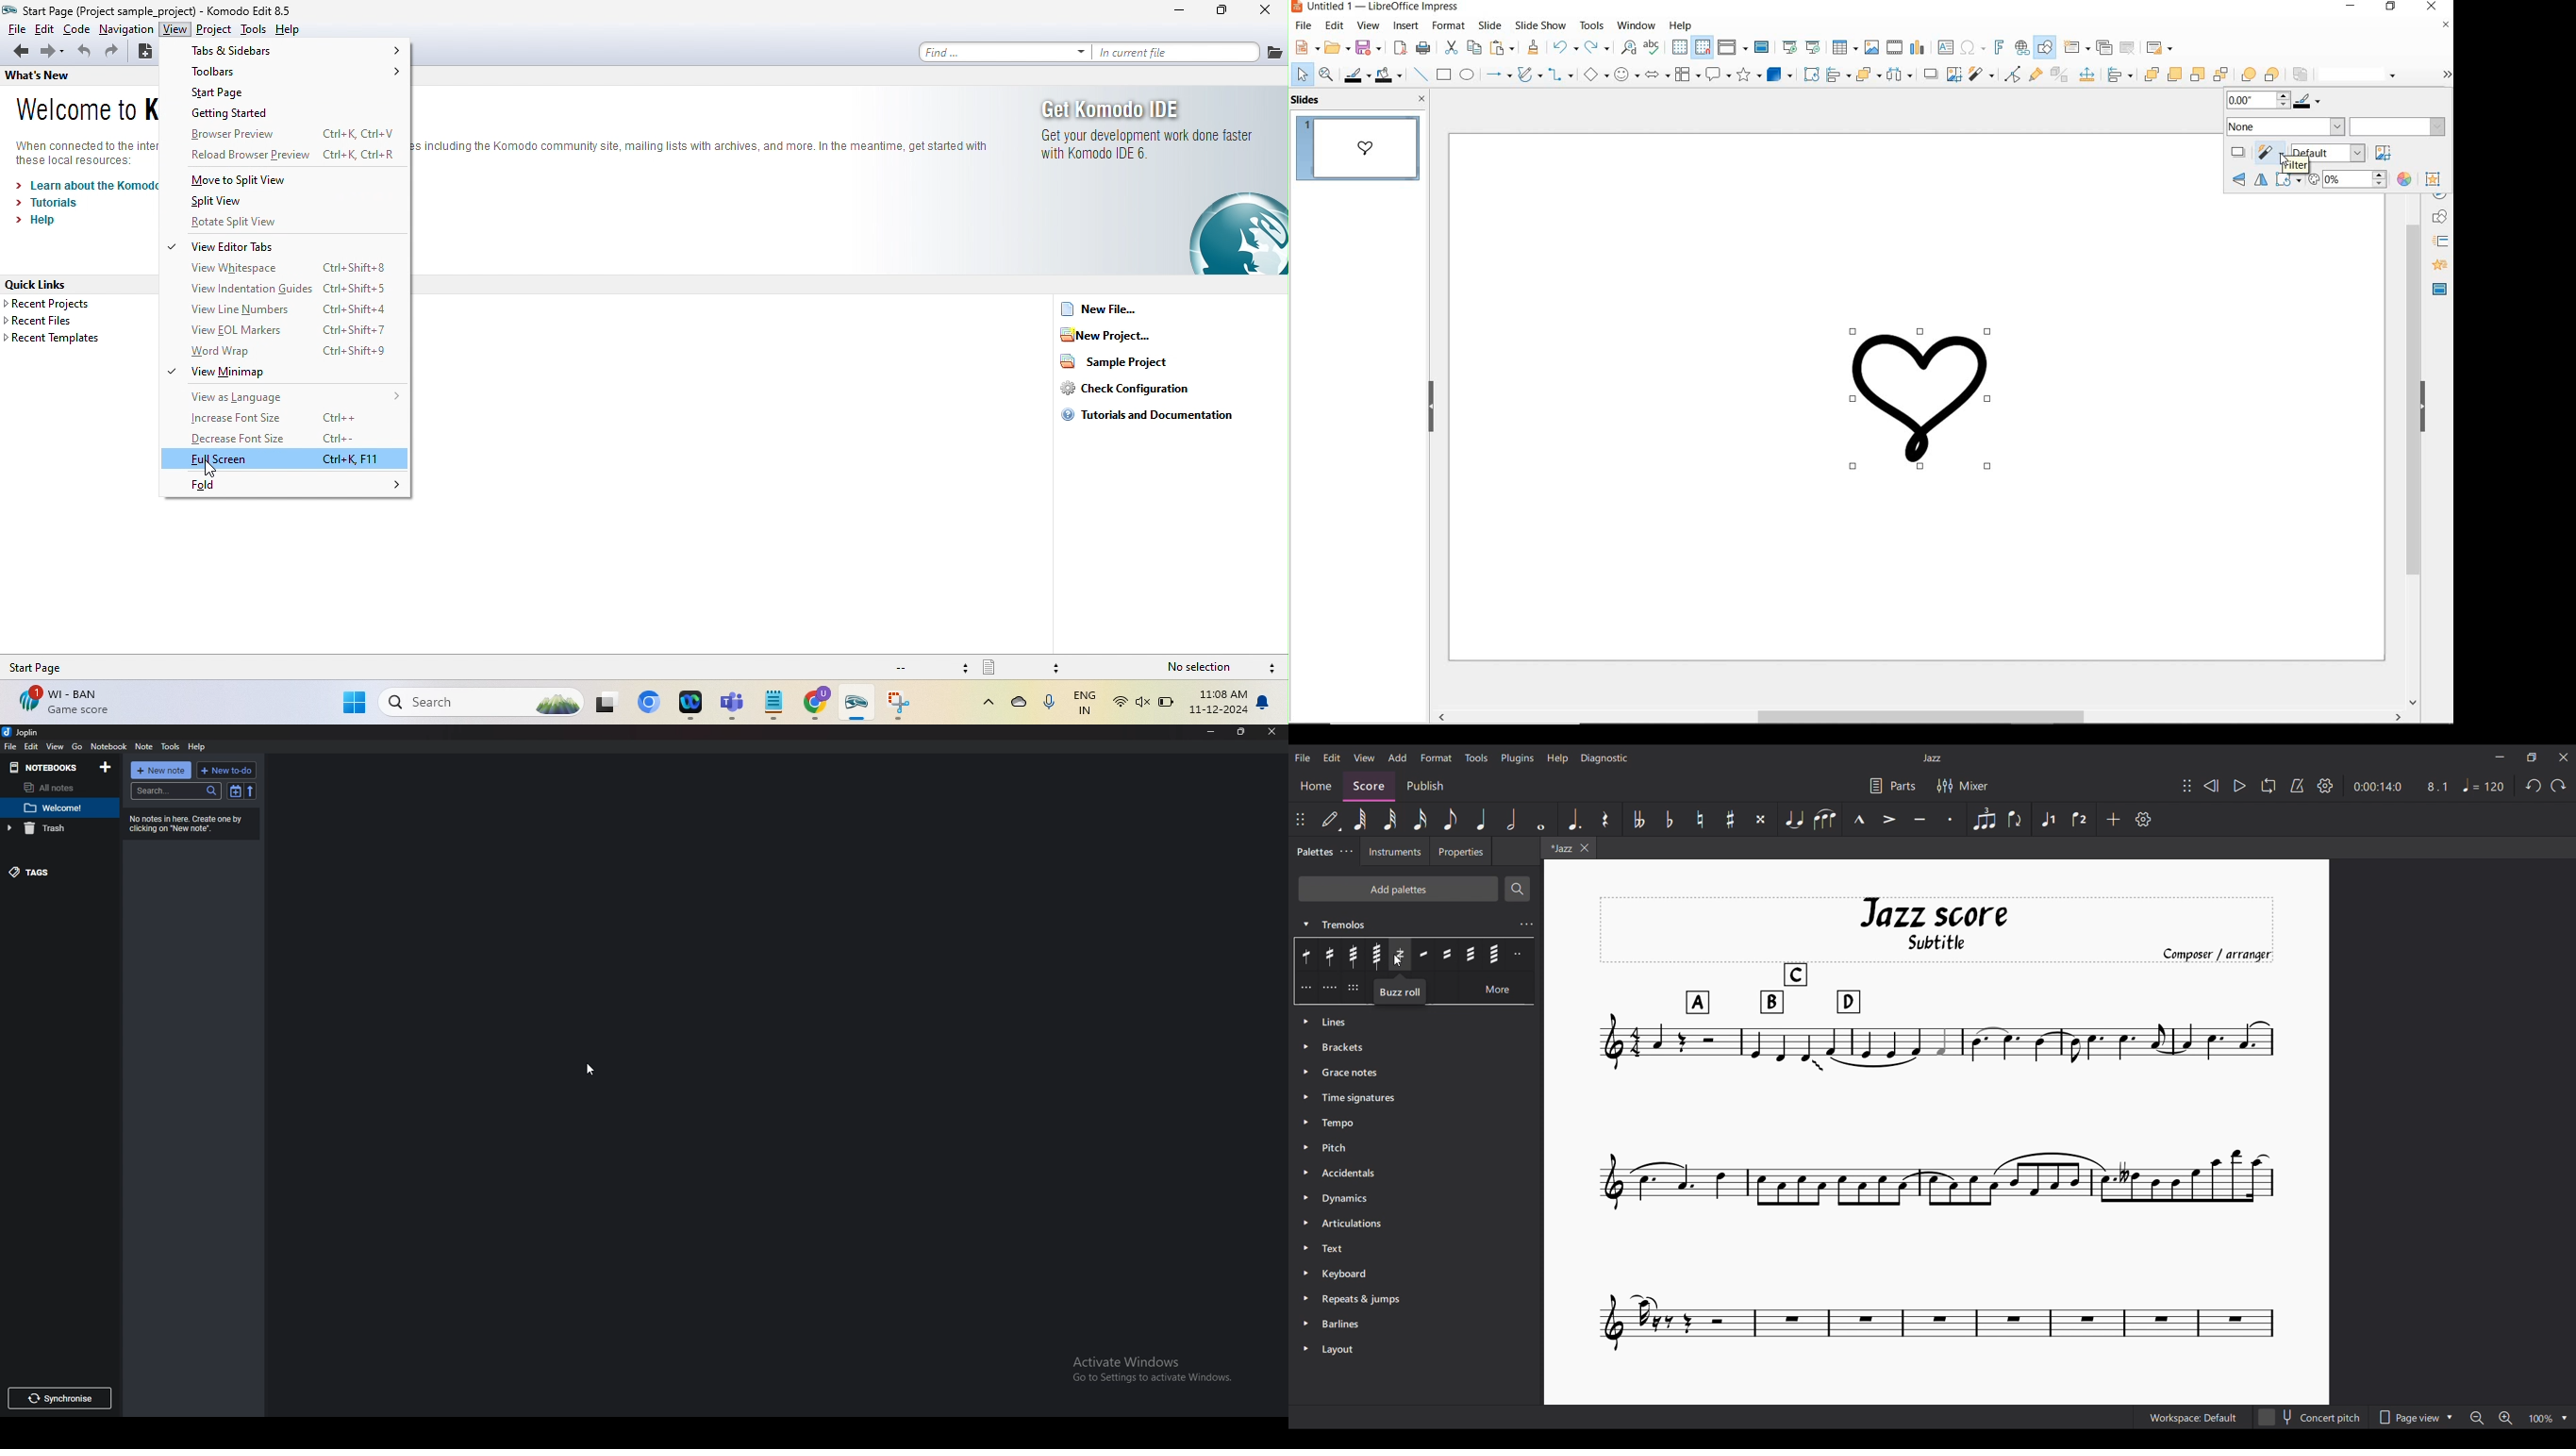  What do you see at coordinates (228, 770) in the screenshot?
I see `new todo` at bounding box center [228, 770].